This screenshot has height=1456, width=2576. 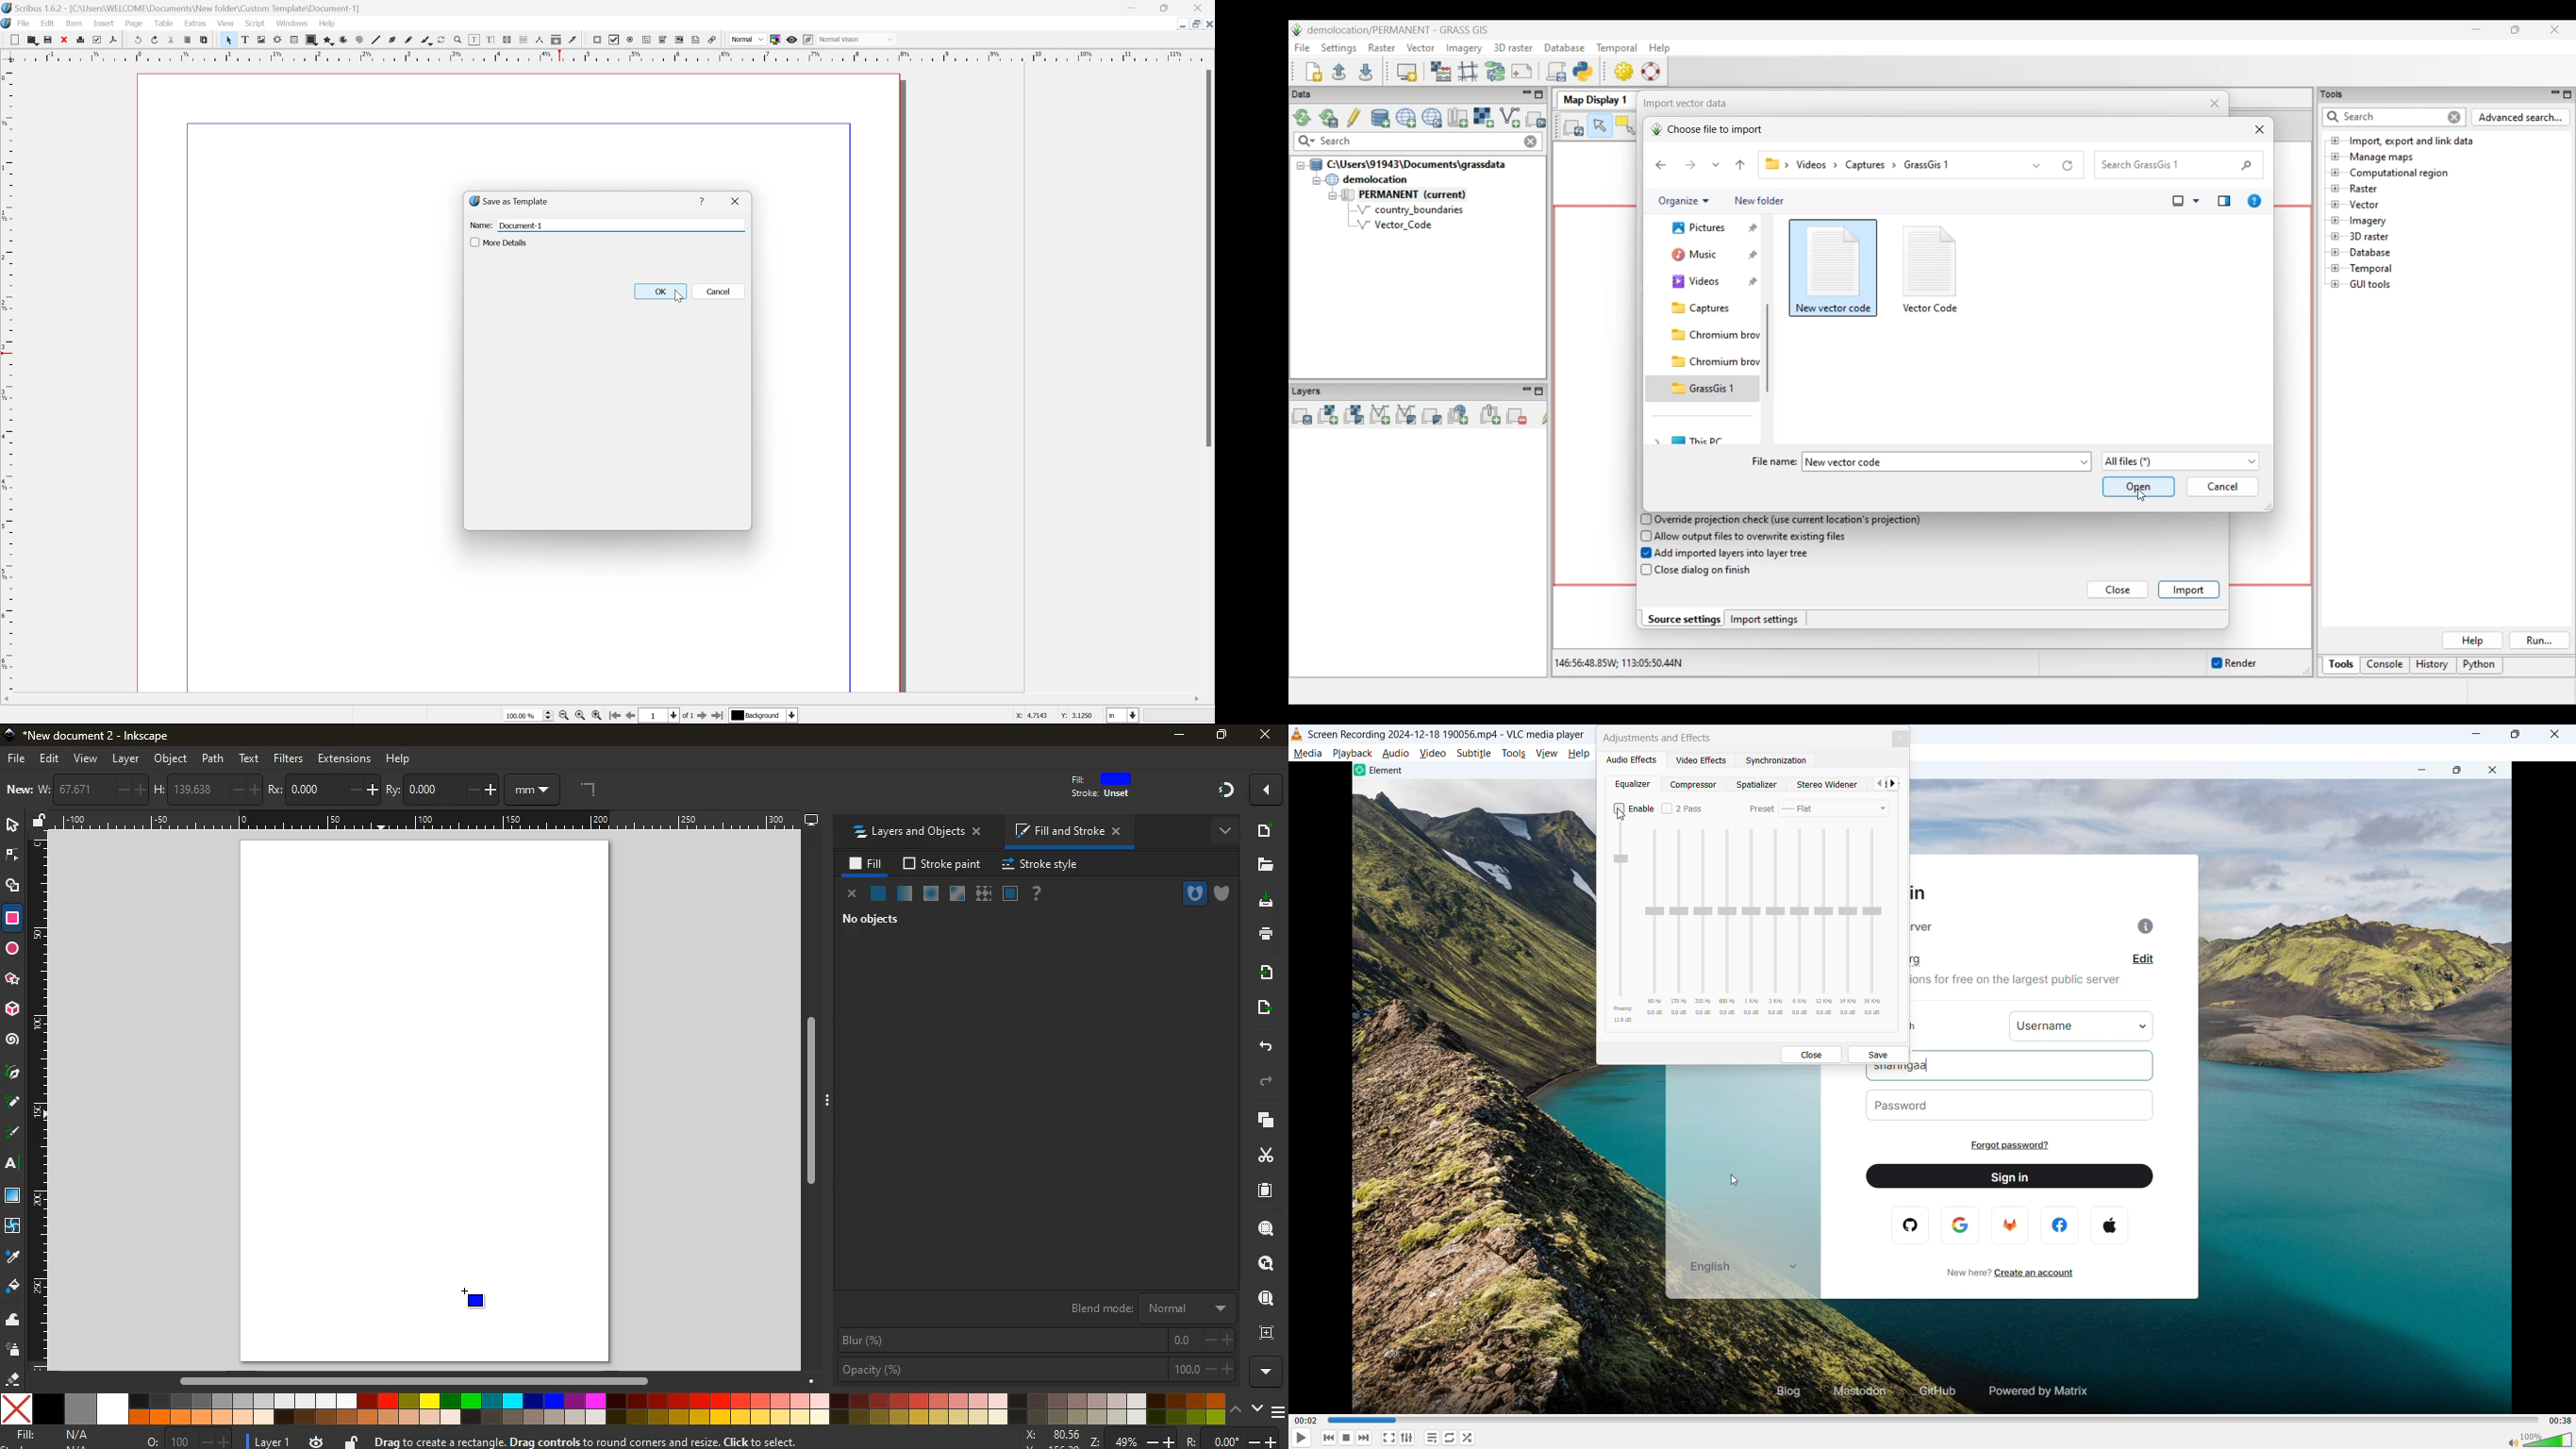 What do you see at coordinates (433, 821) in the screenshot?
I see `Vertical Margin` at bounding box center [433, 821].